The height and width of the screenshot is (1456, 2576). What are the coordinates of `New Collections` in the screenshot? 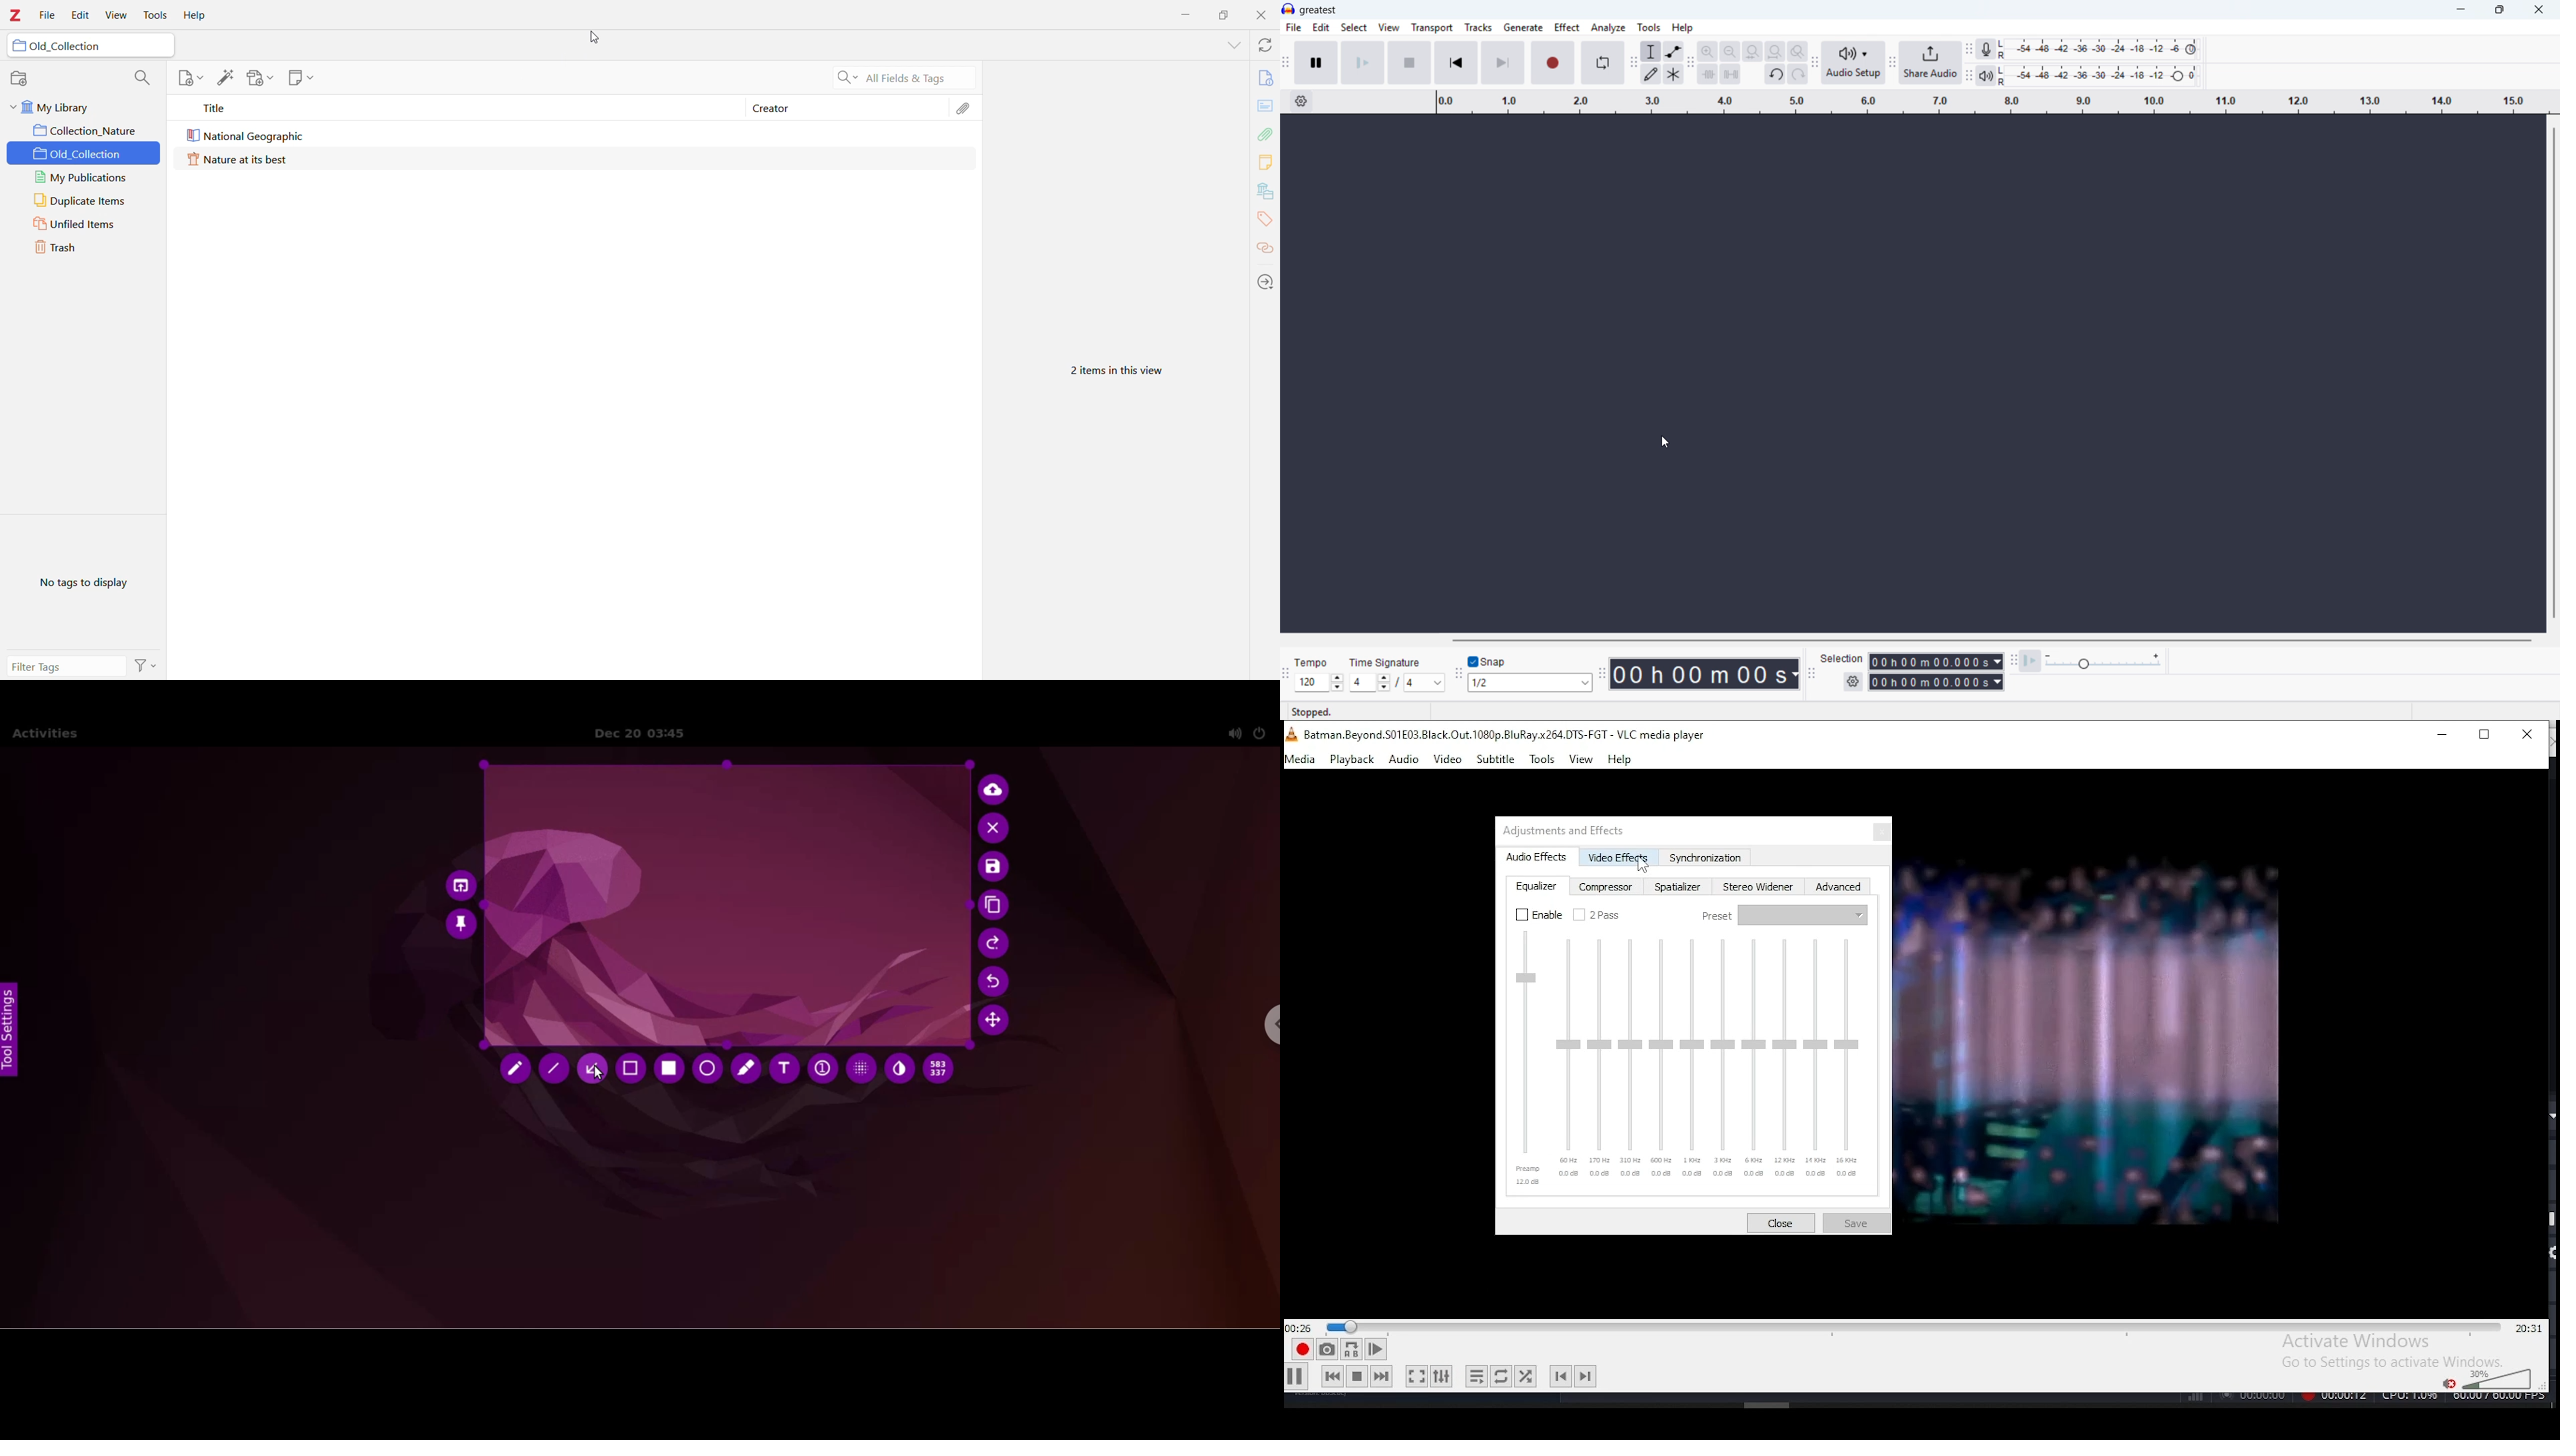 It's located at (20, 77).